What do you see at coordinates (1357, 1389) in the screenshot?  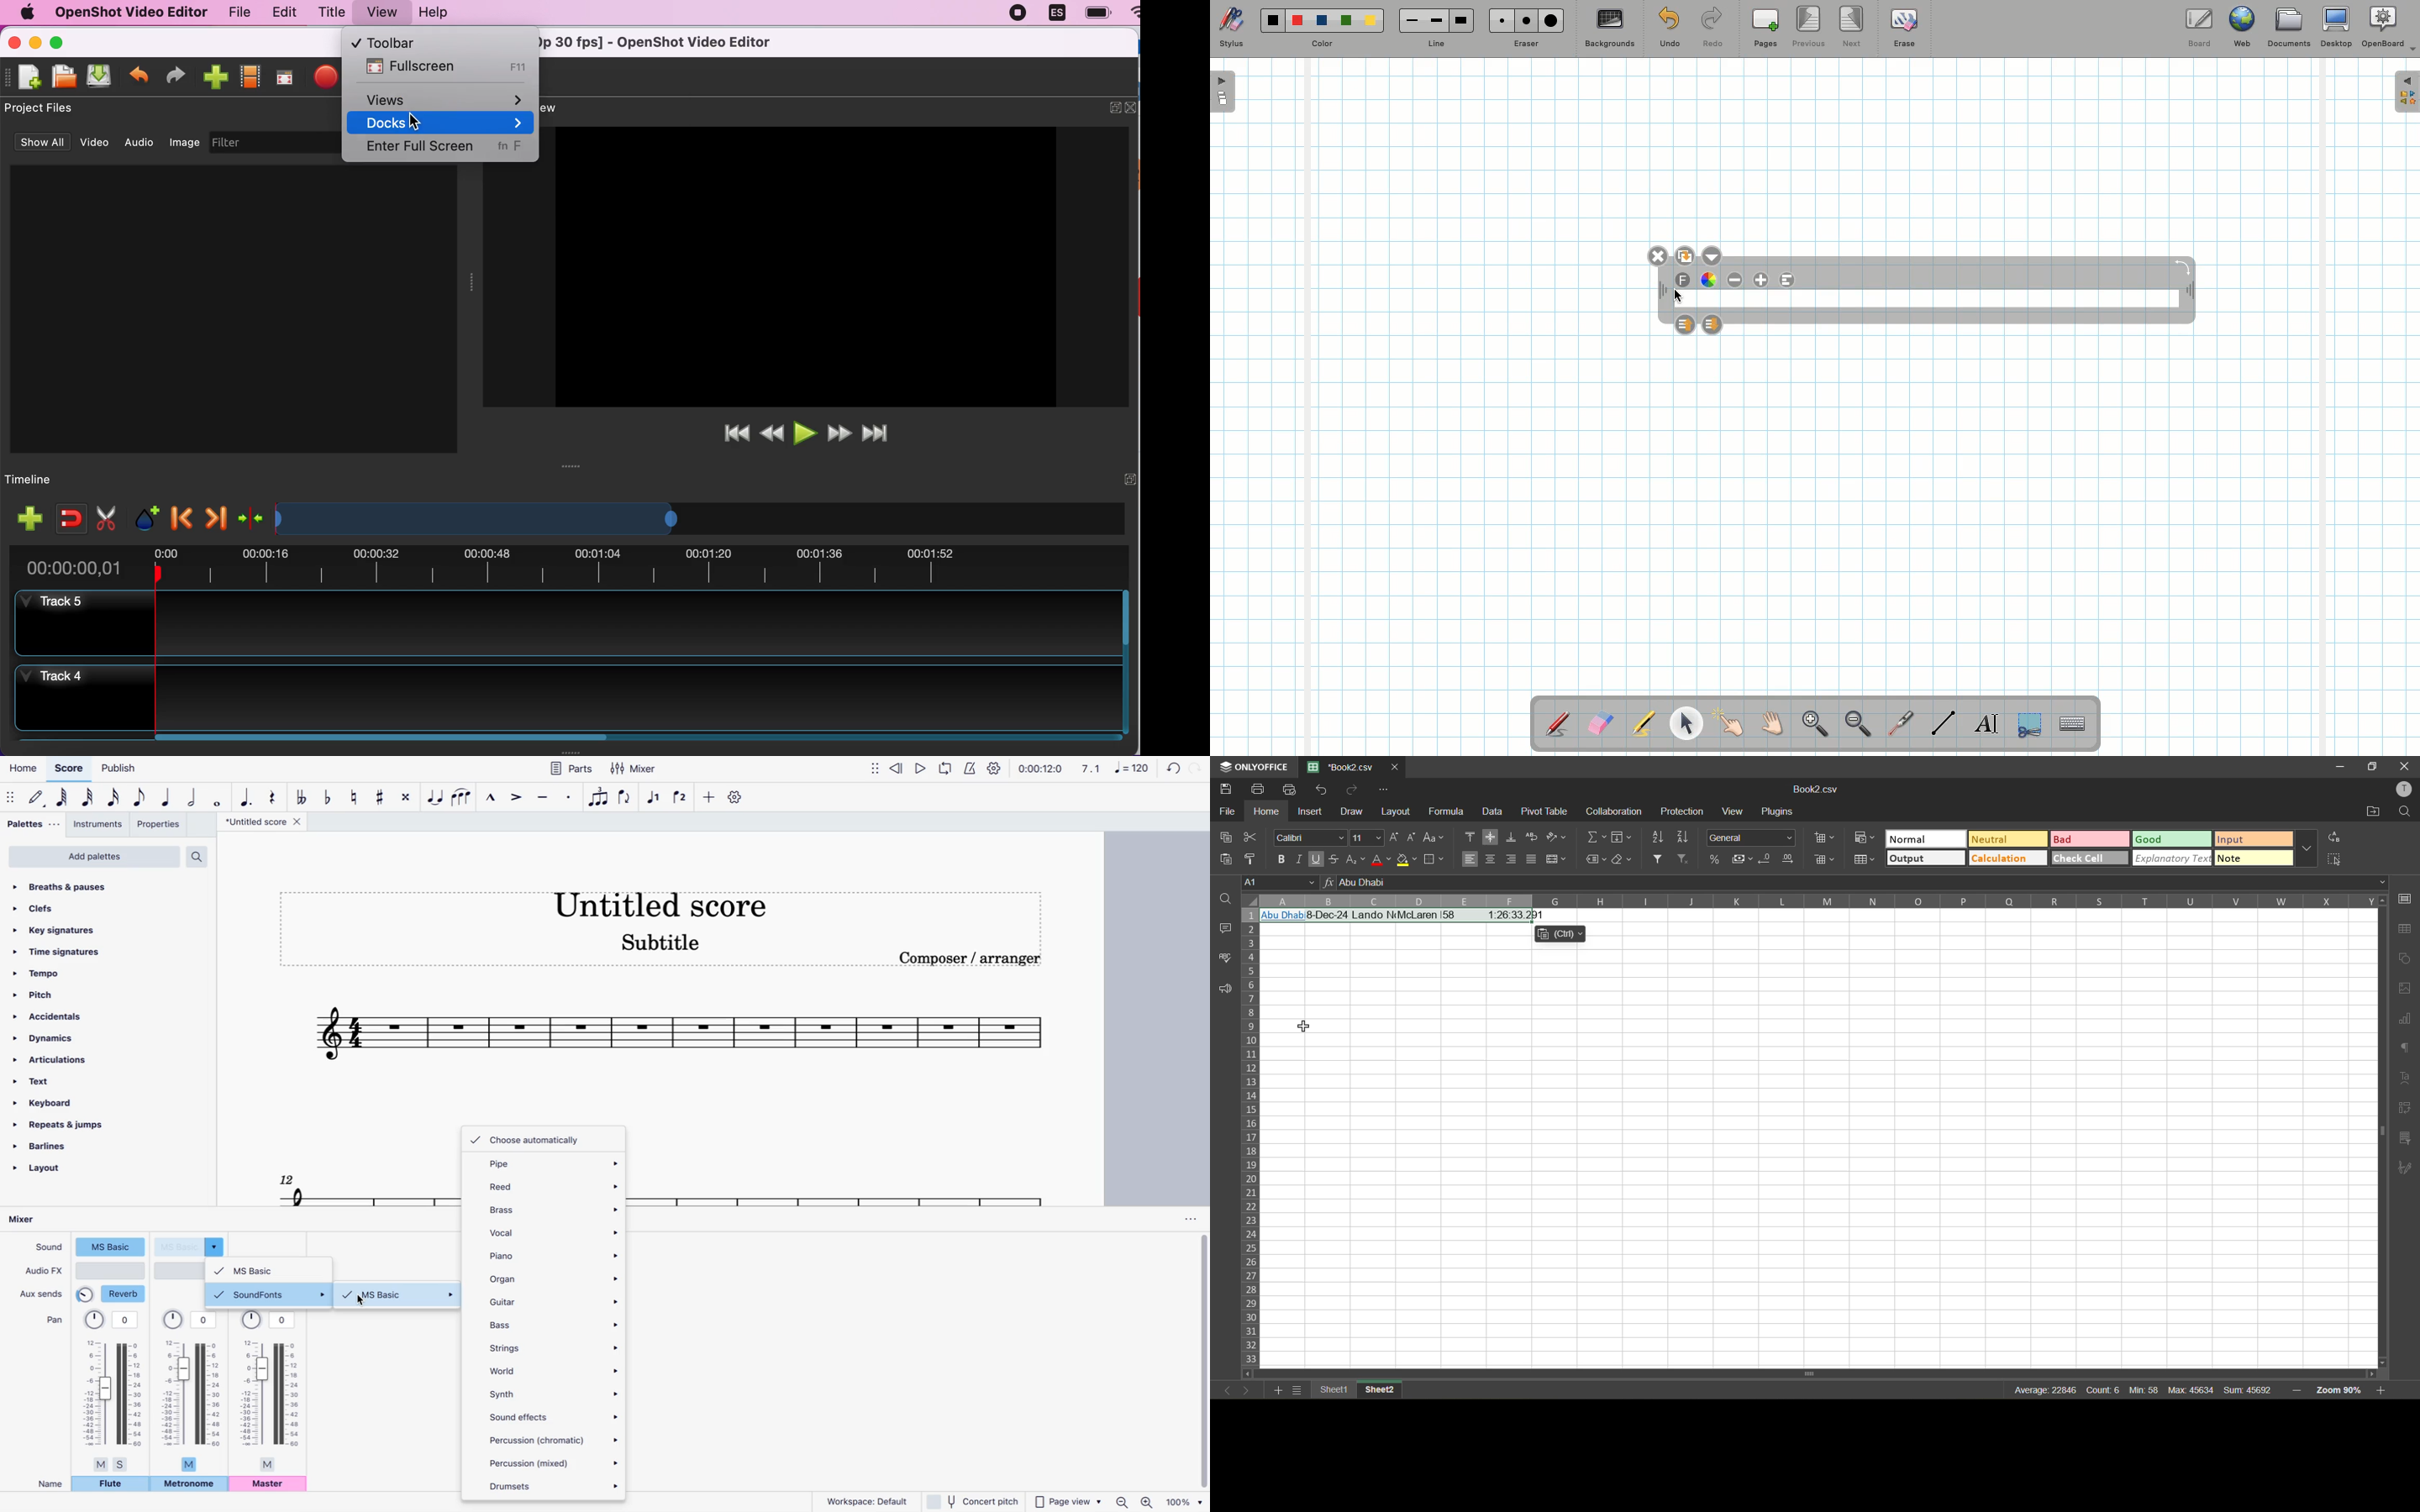 I see `sheet names` at bounding box center [1357, 1389].